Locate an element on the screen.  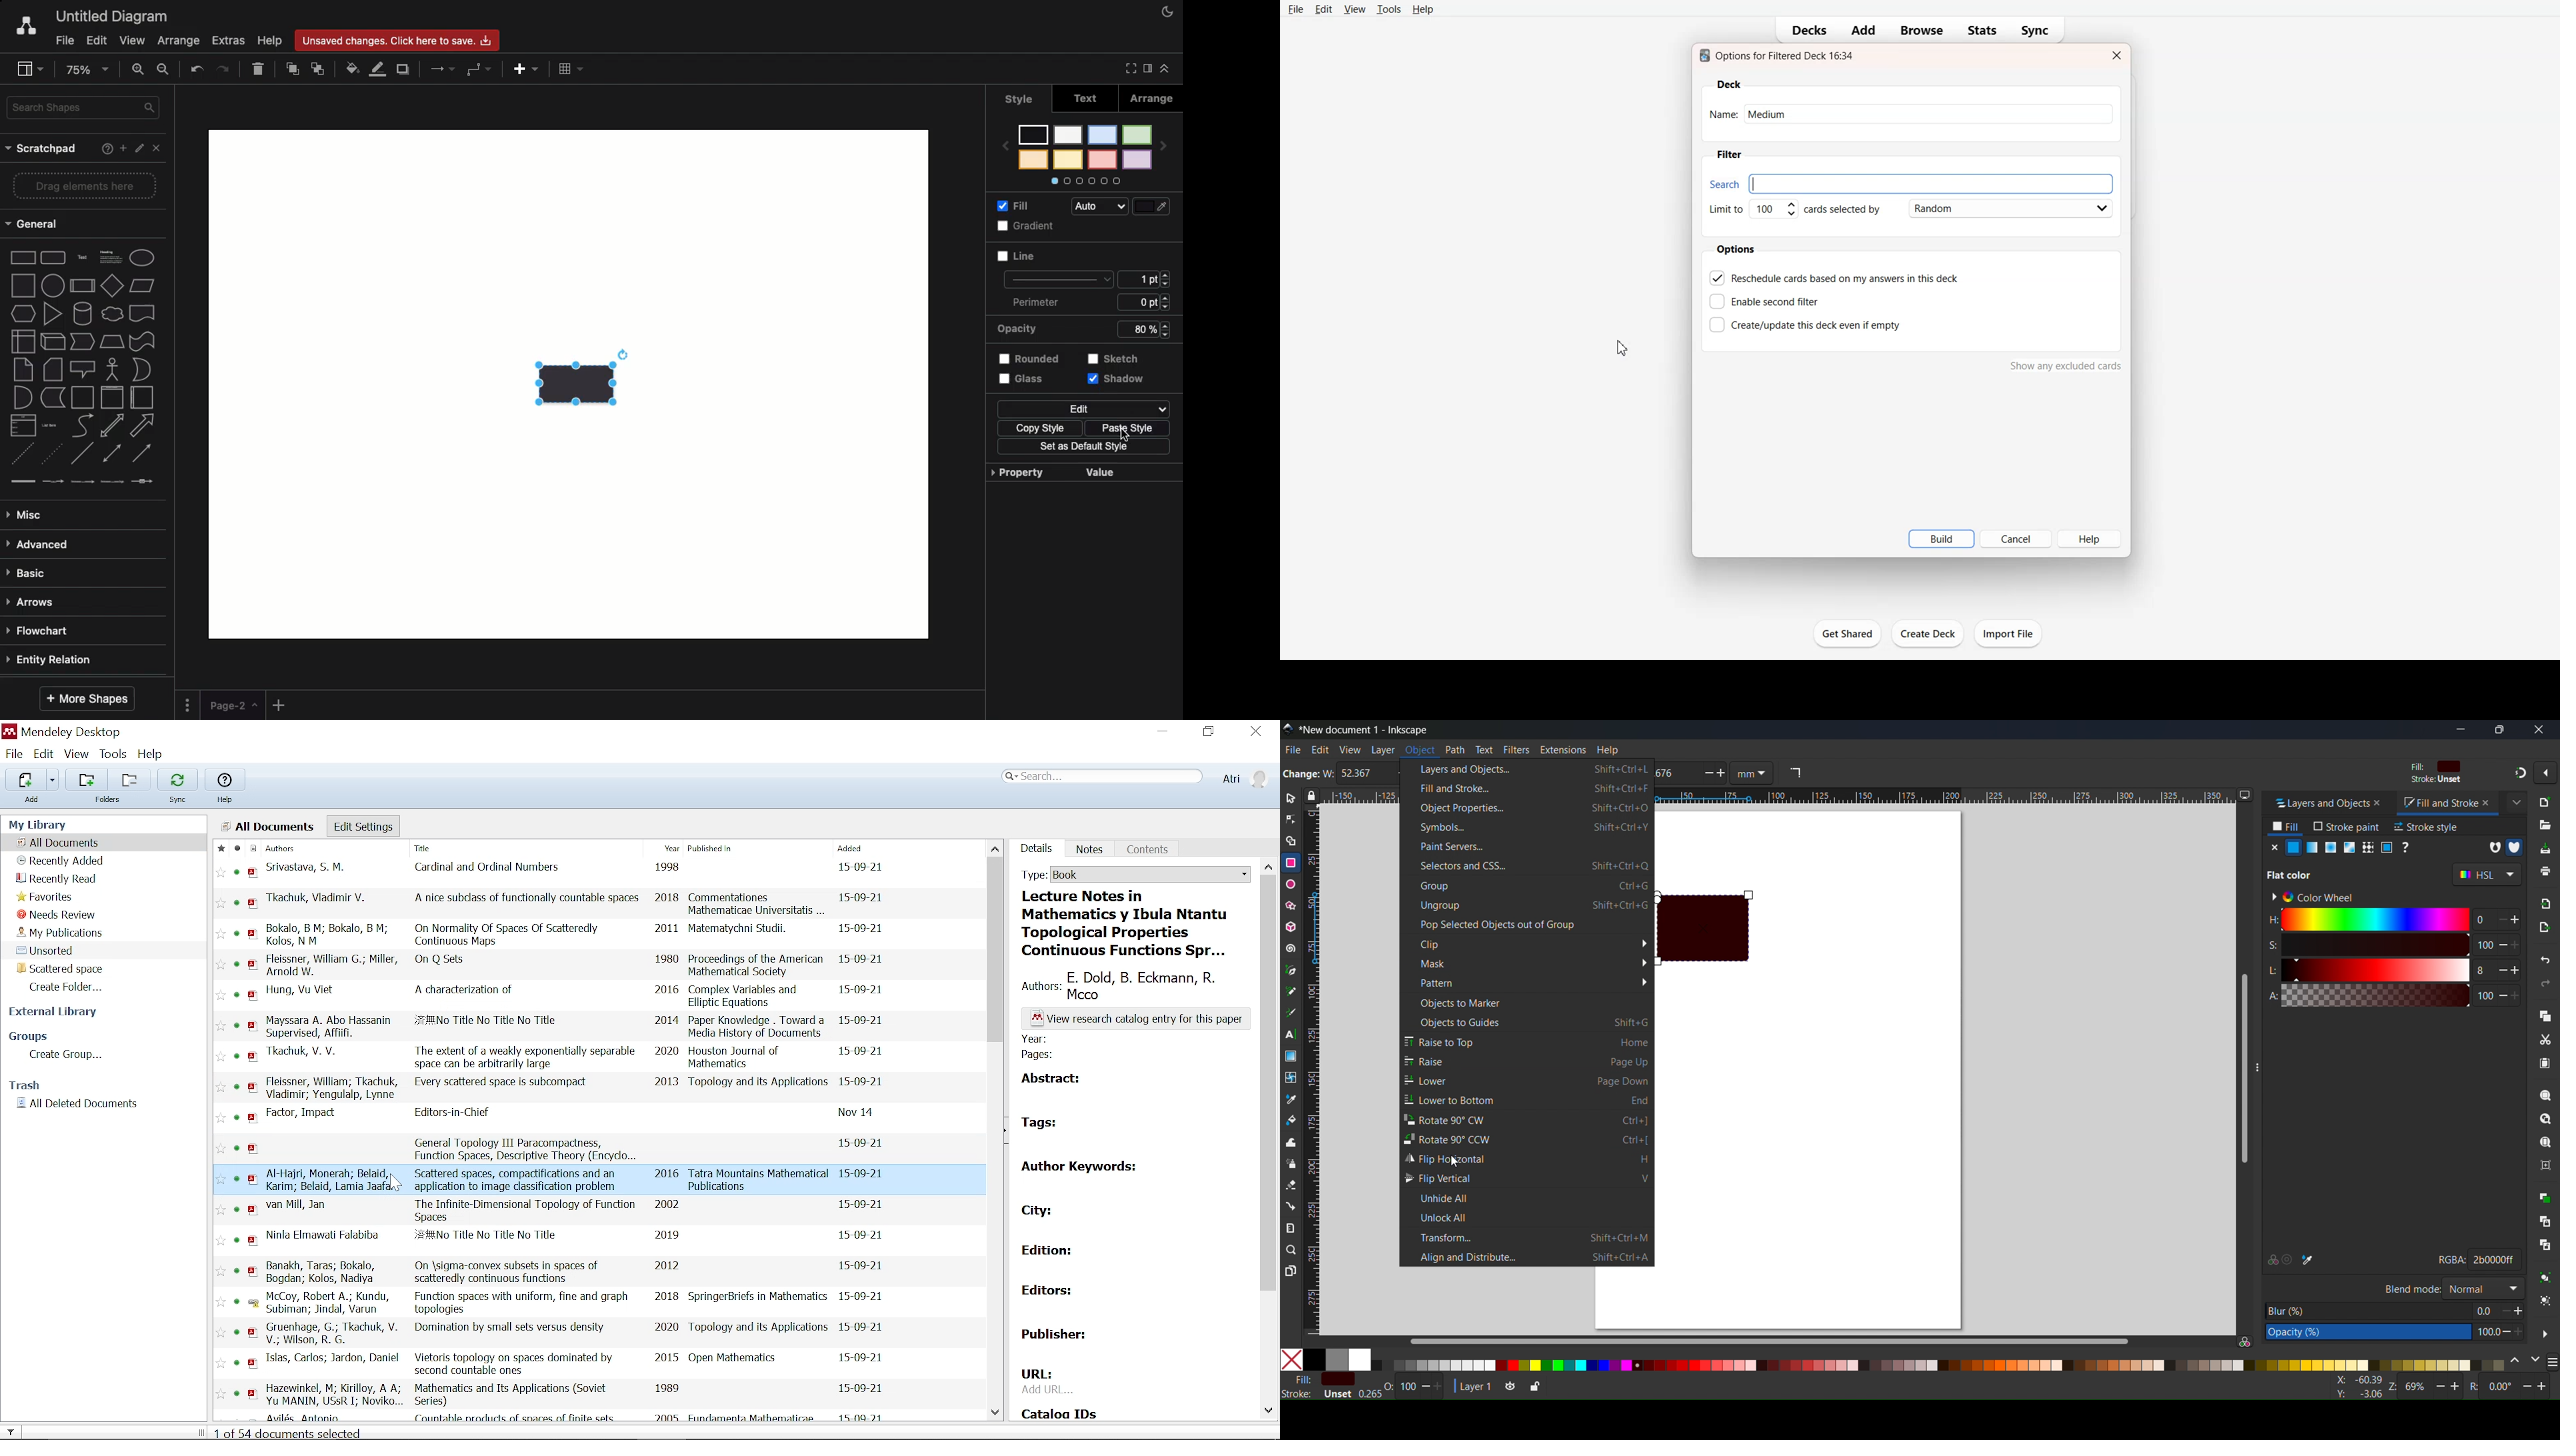
date is located at coordinates (861, 1237).